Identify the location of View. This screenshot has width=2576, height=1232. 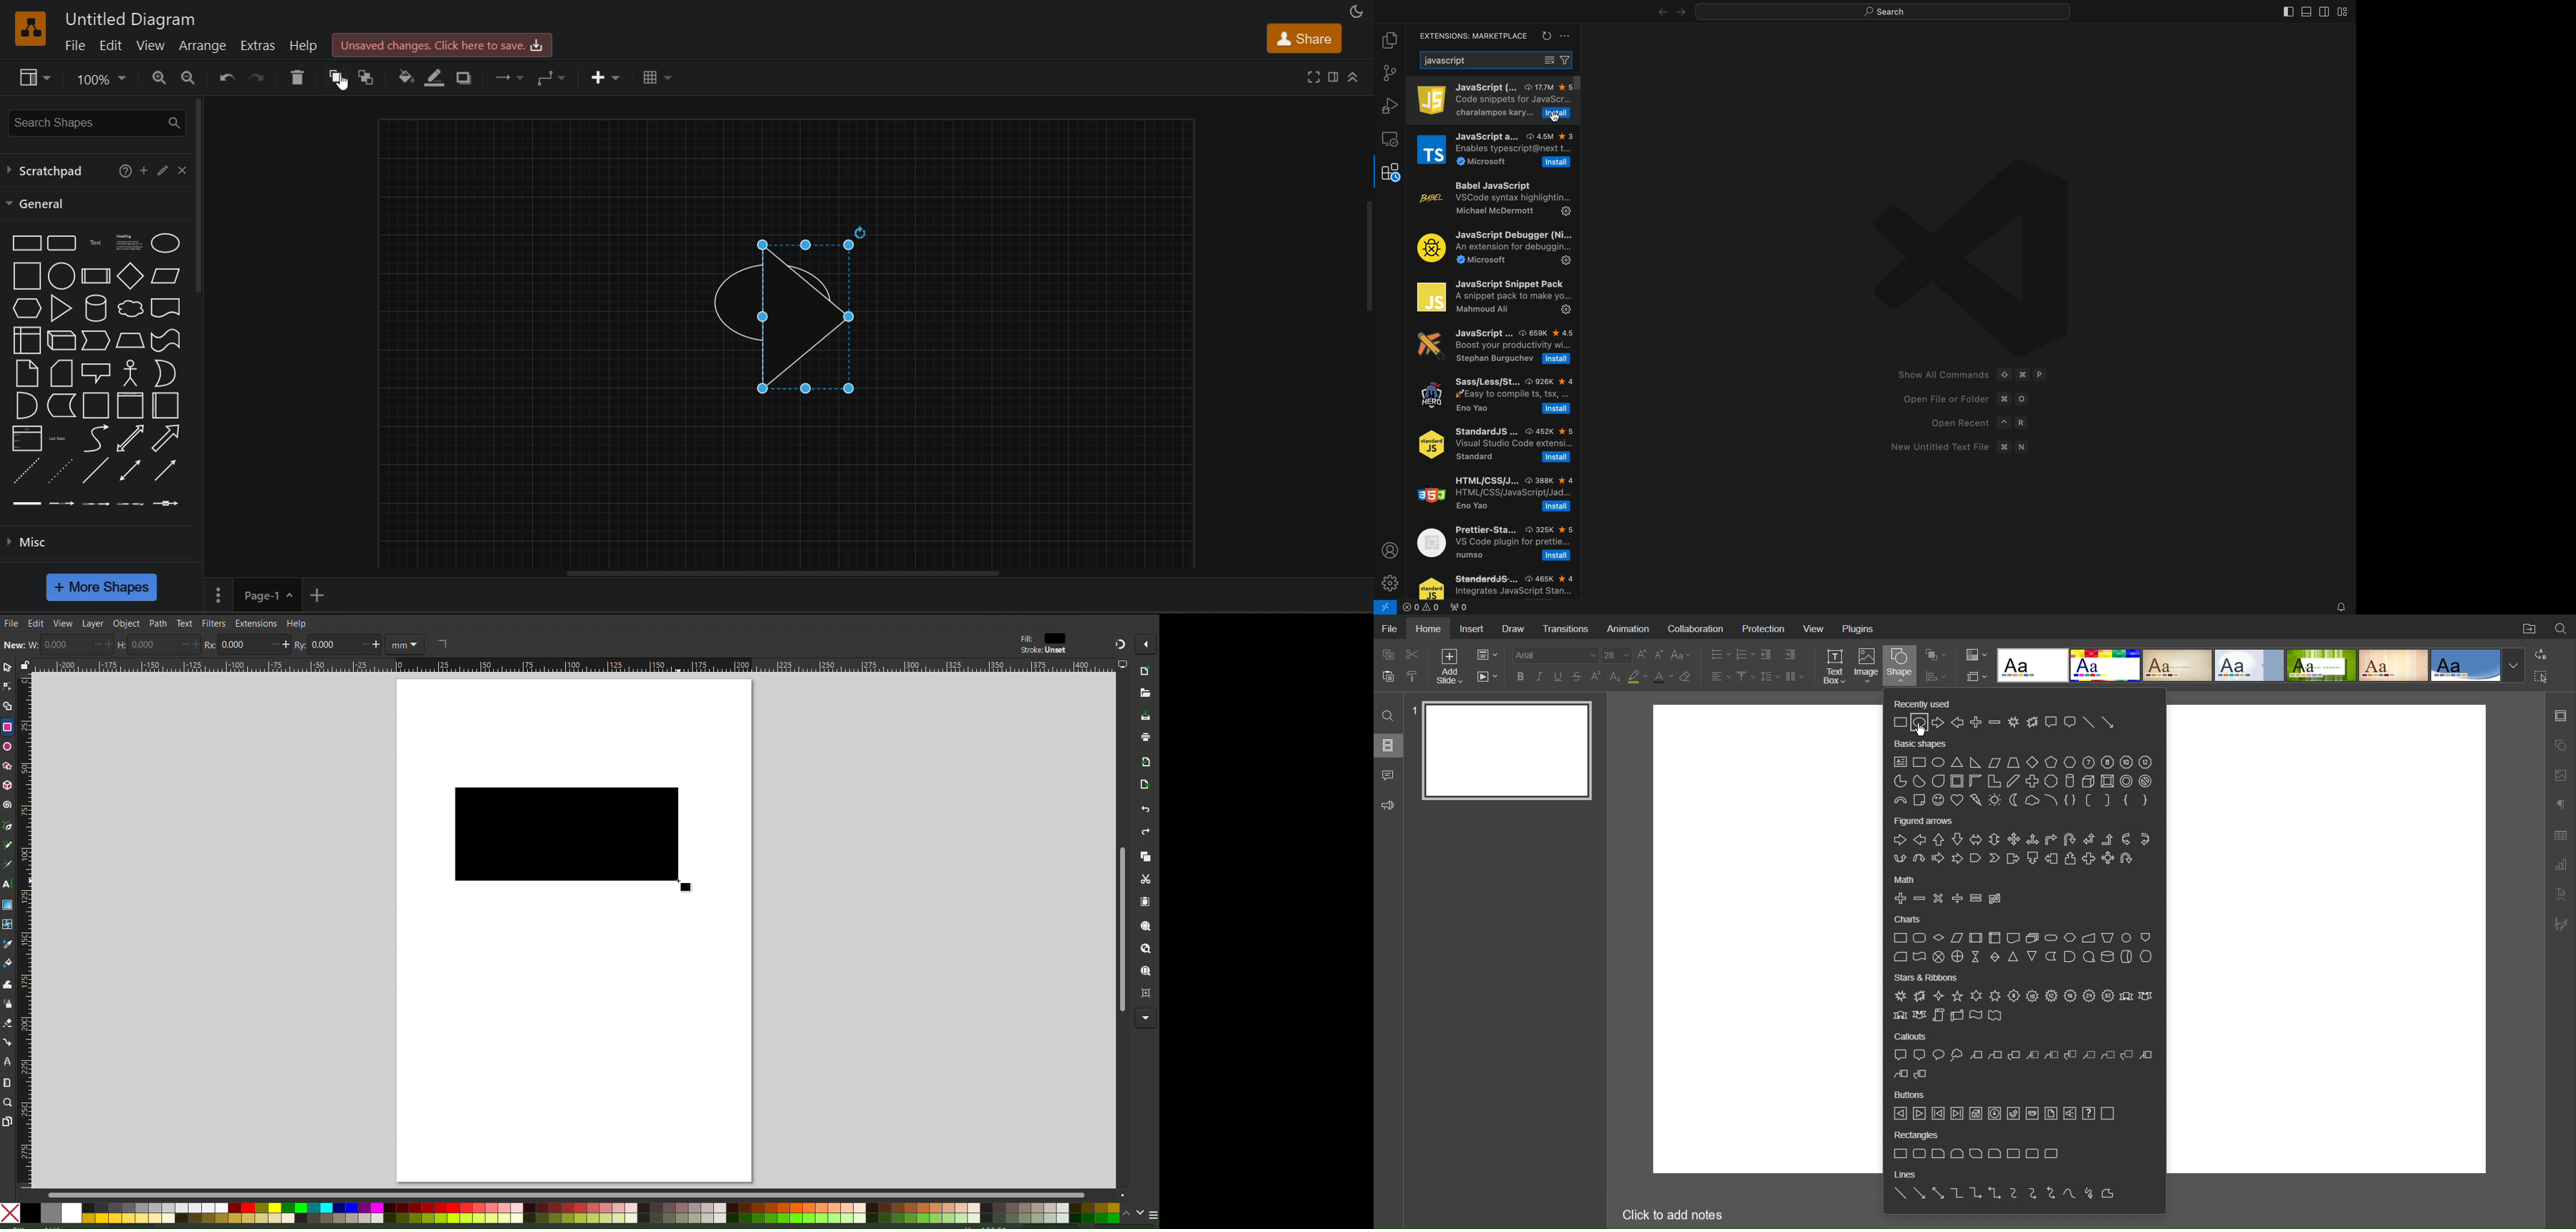
(1811, 630).